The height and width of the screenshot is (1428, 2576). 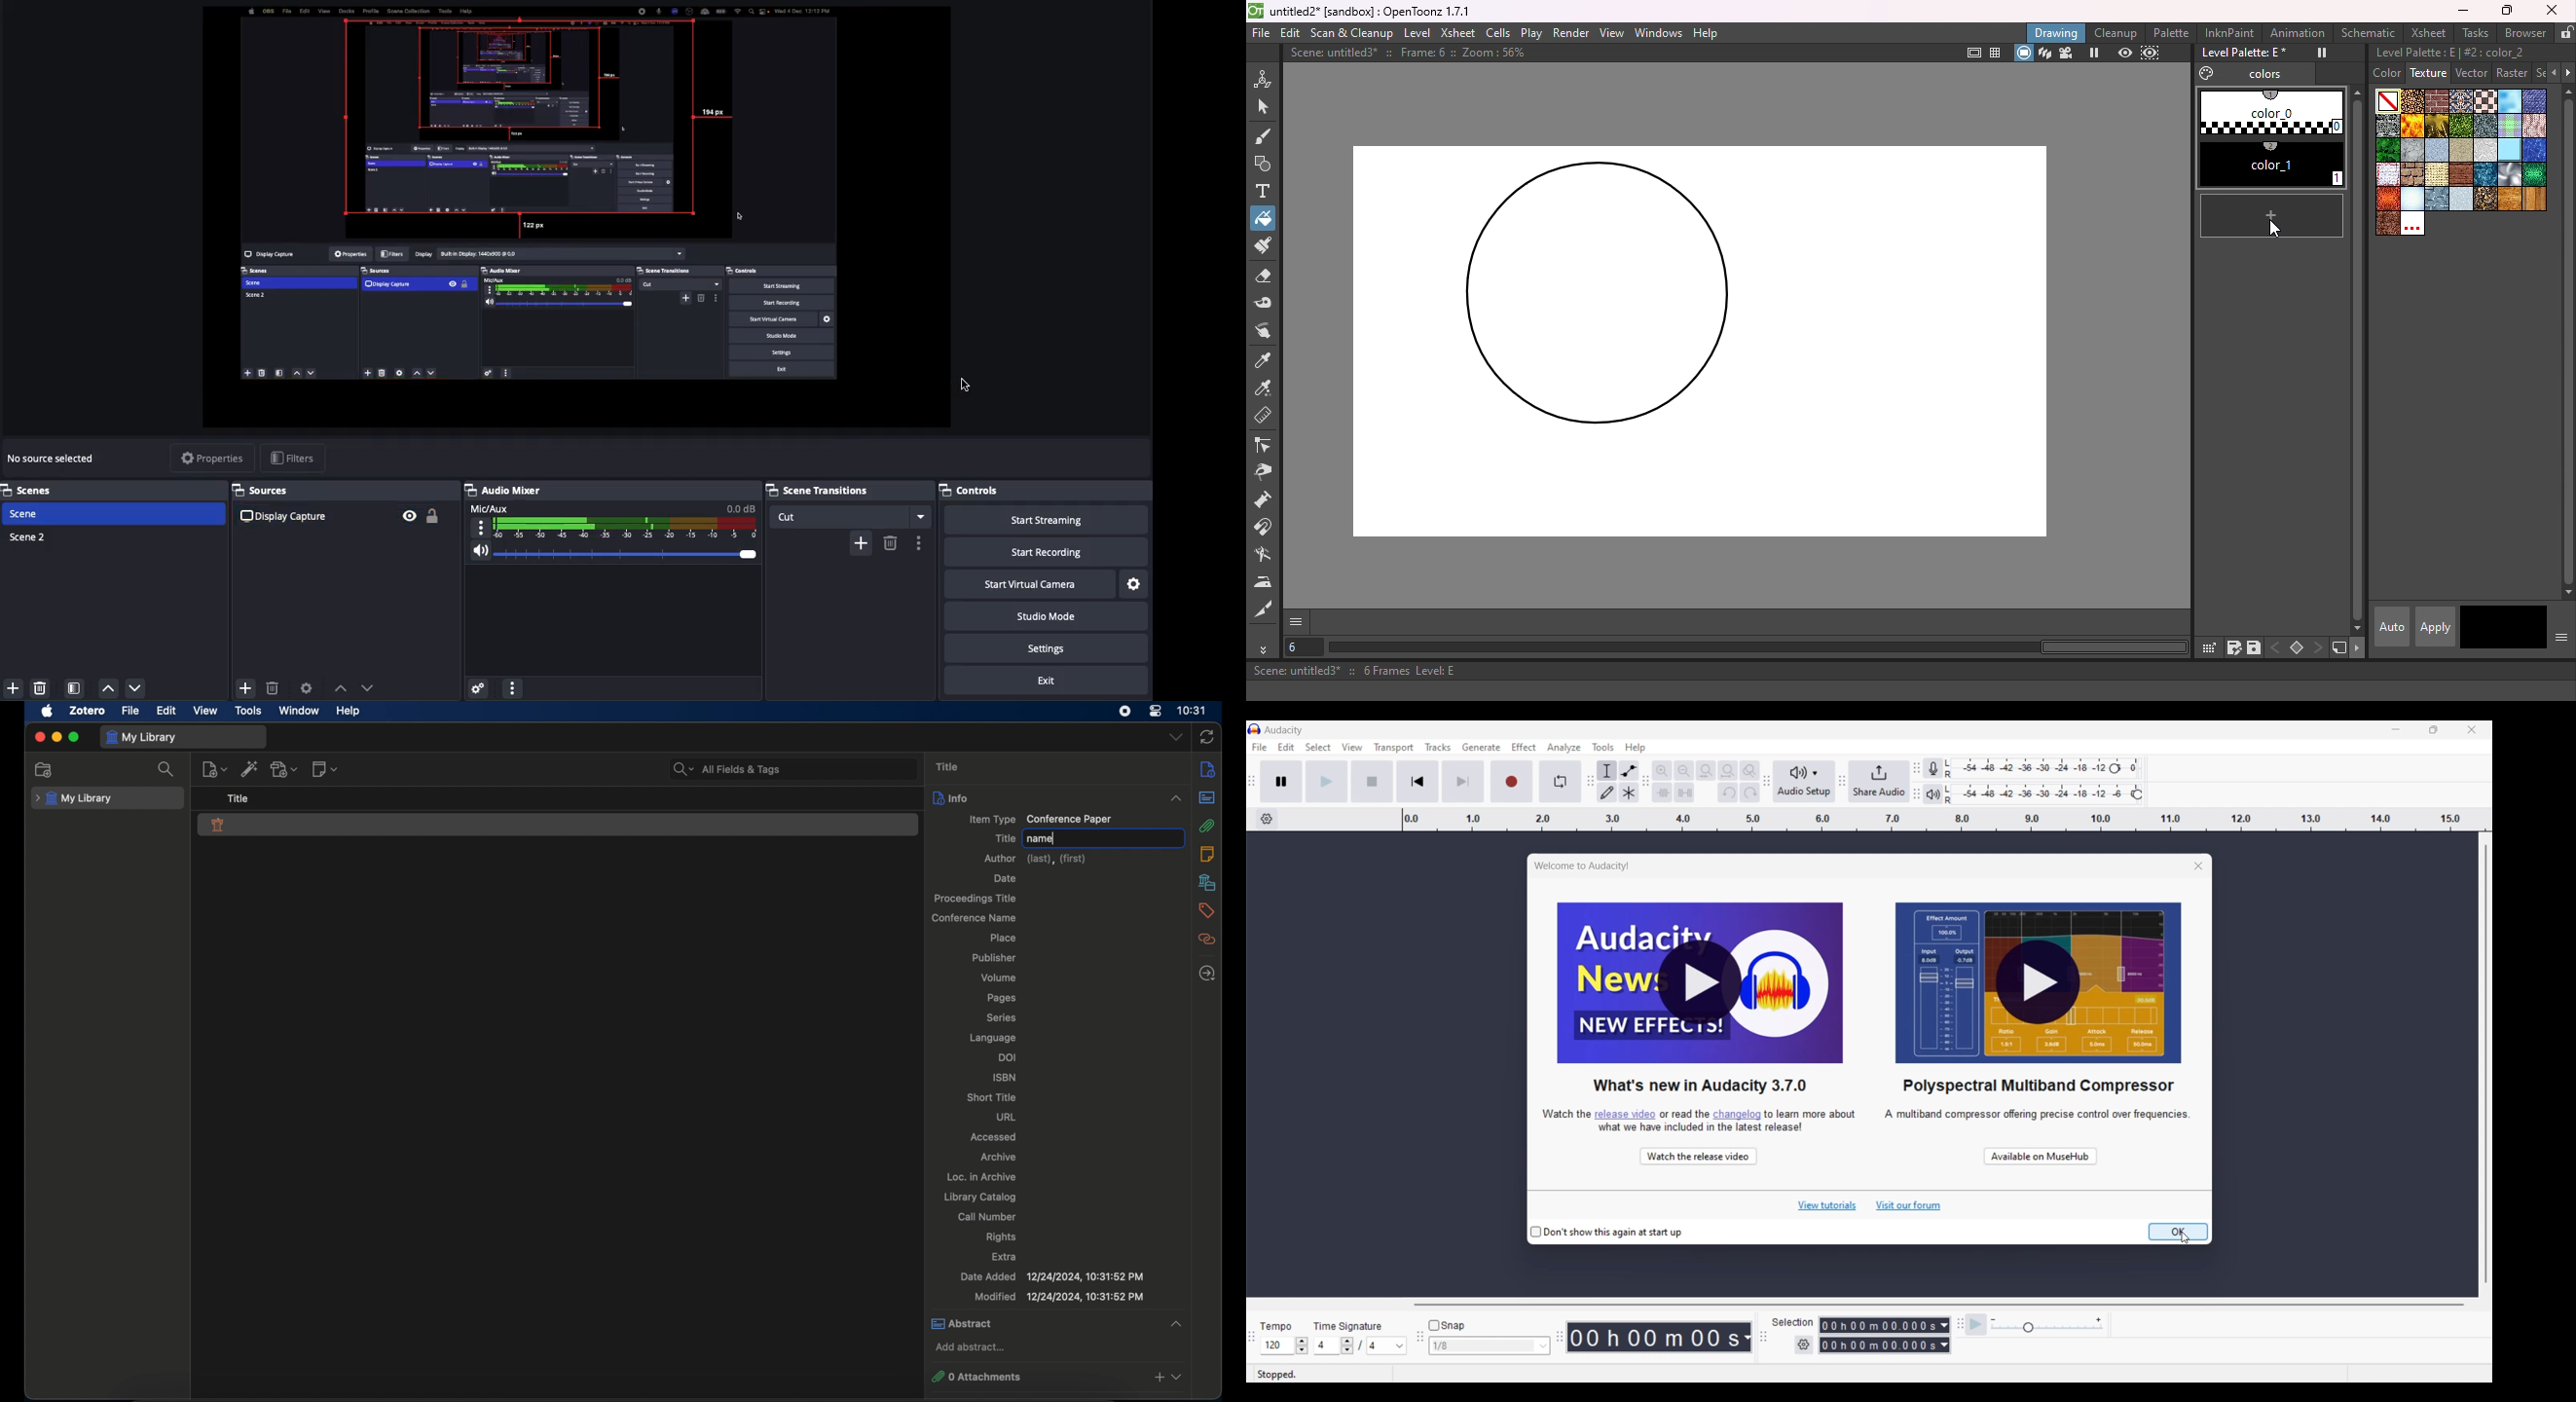 What do you see at coordinates (1005, 1077) in the screenshot?
I see `isbn` at bounding box center [1005, 1077].